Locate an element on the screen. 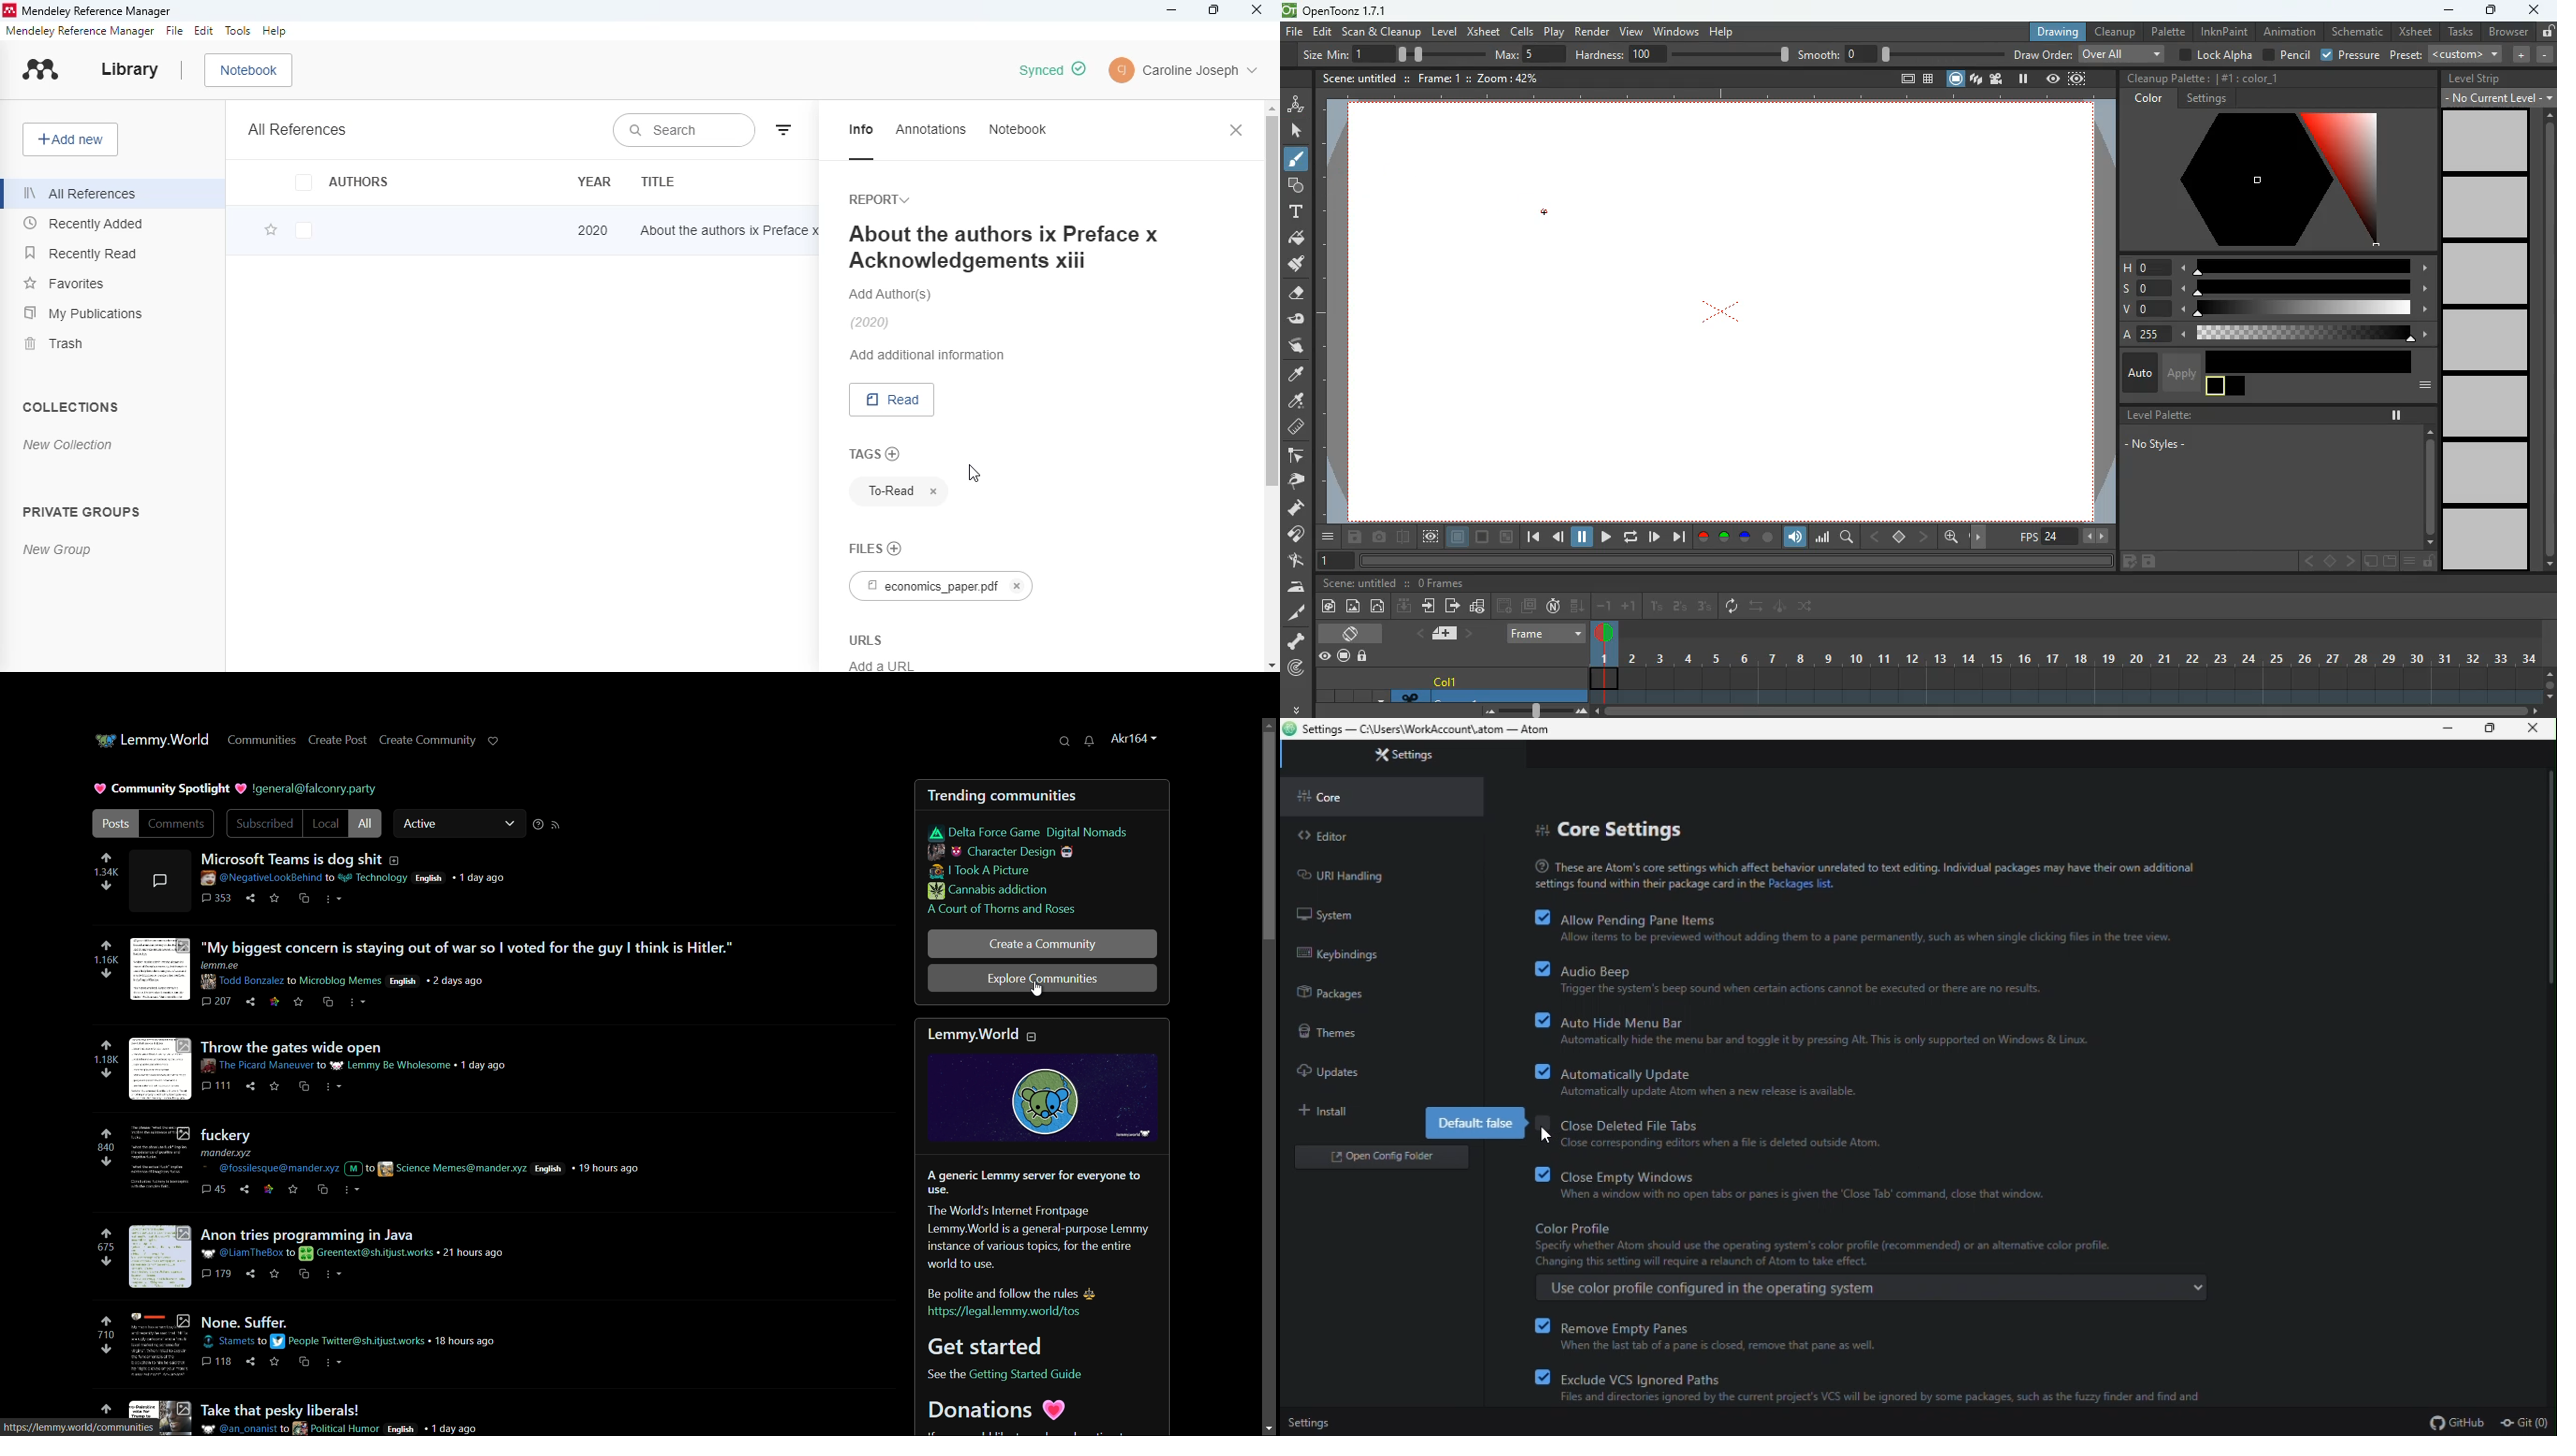 Image resolution: width=2576 pixels, height=1456 pixels. -1 is located at coordinates (1604, 605).